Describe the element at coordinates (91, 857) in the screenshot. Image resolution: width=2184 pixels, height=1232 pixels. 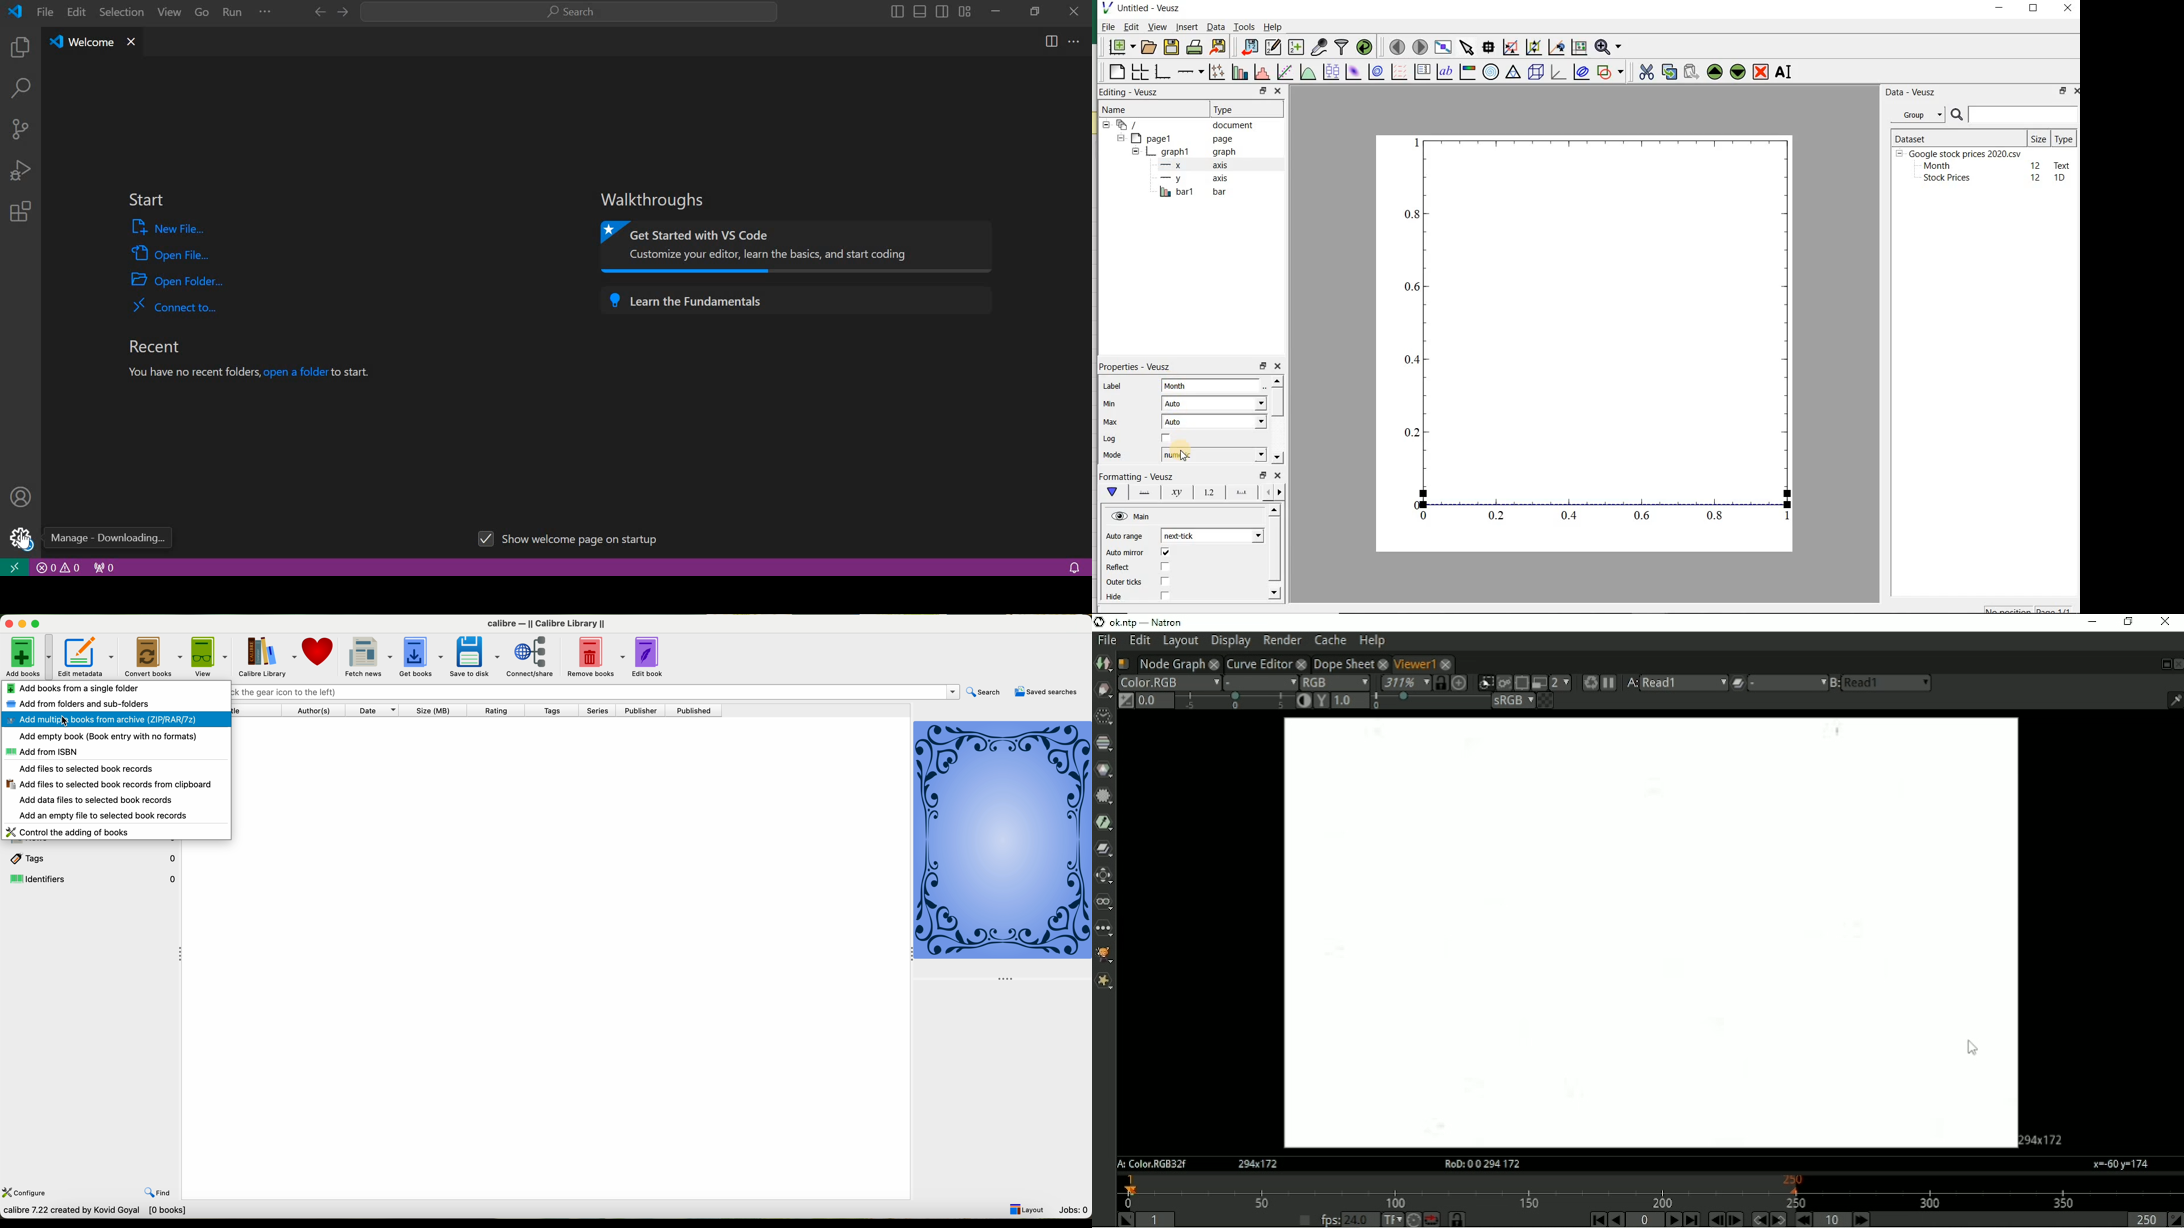
I see `tags` at that location.